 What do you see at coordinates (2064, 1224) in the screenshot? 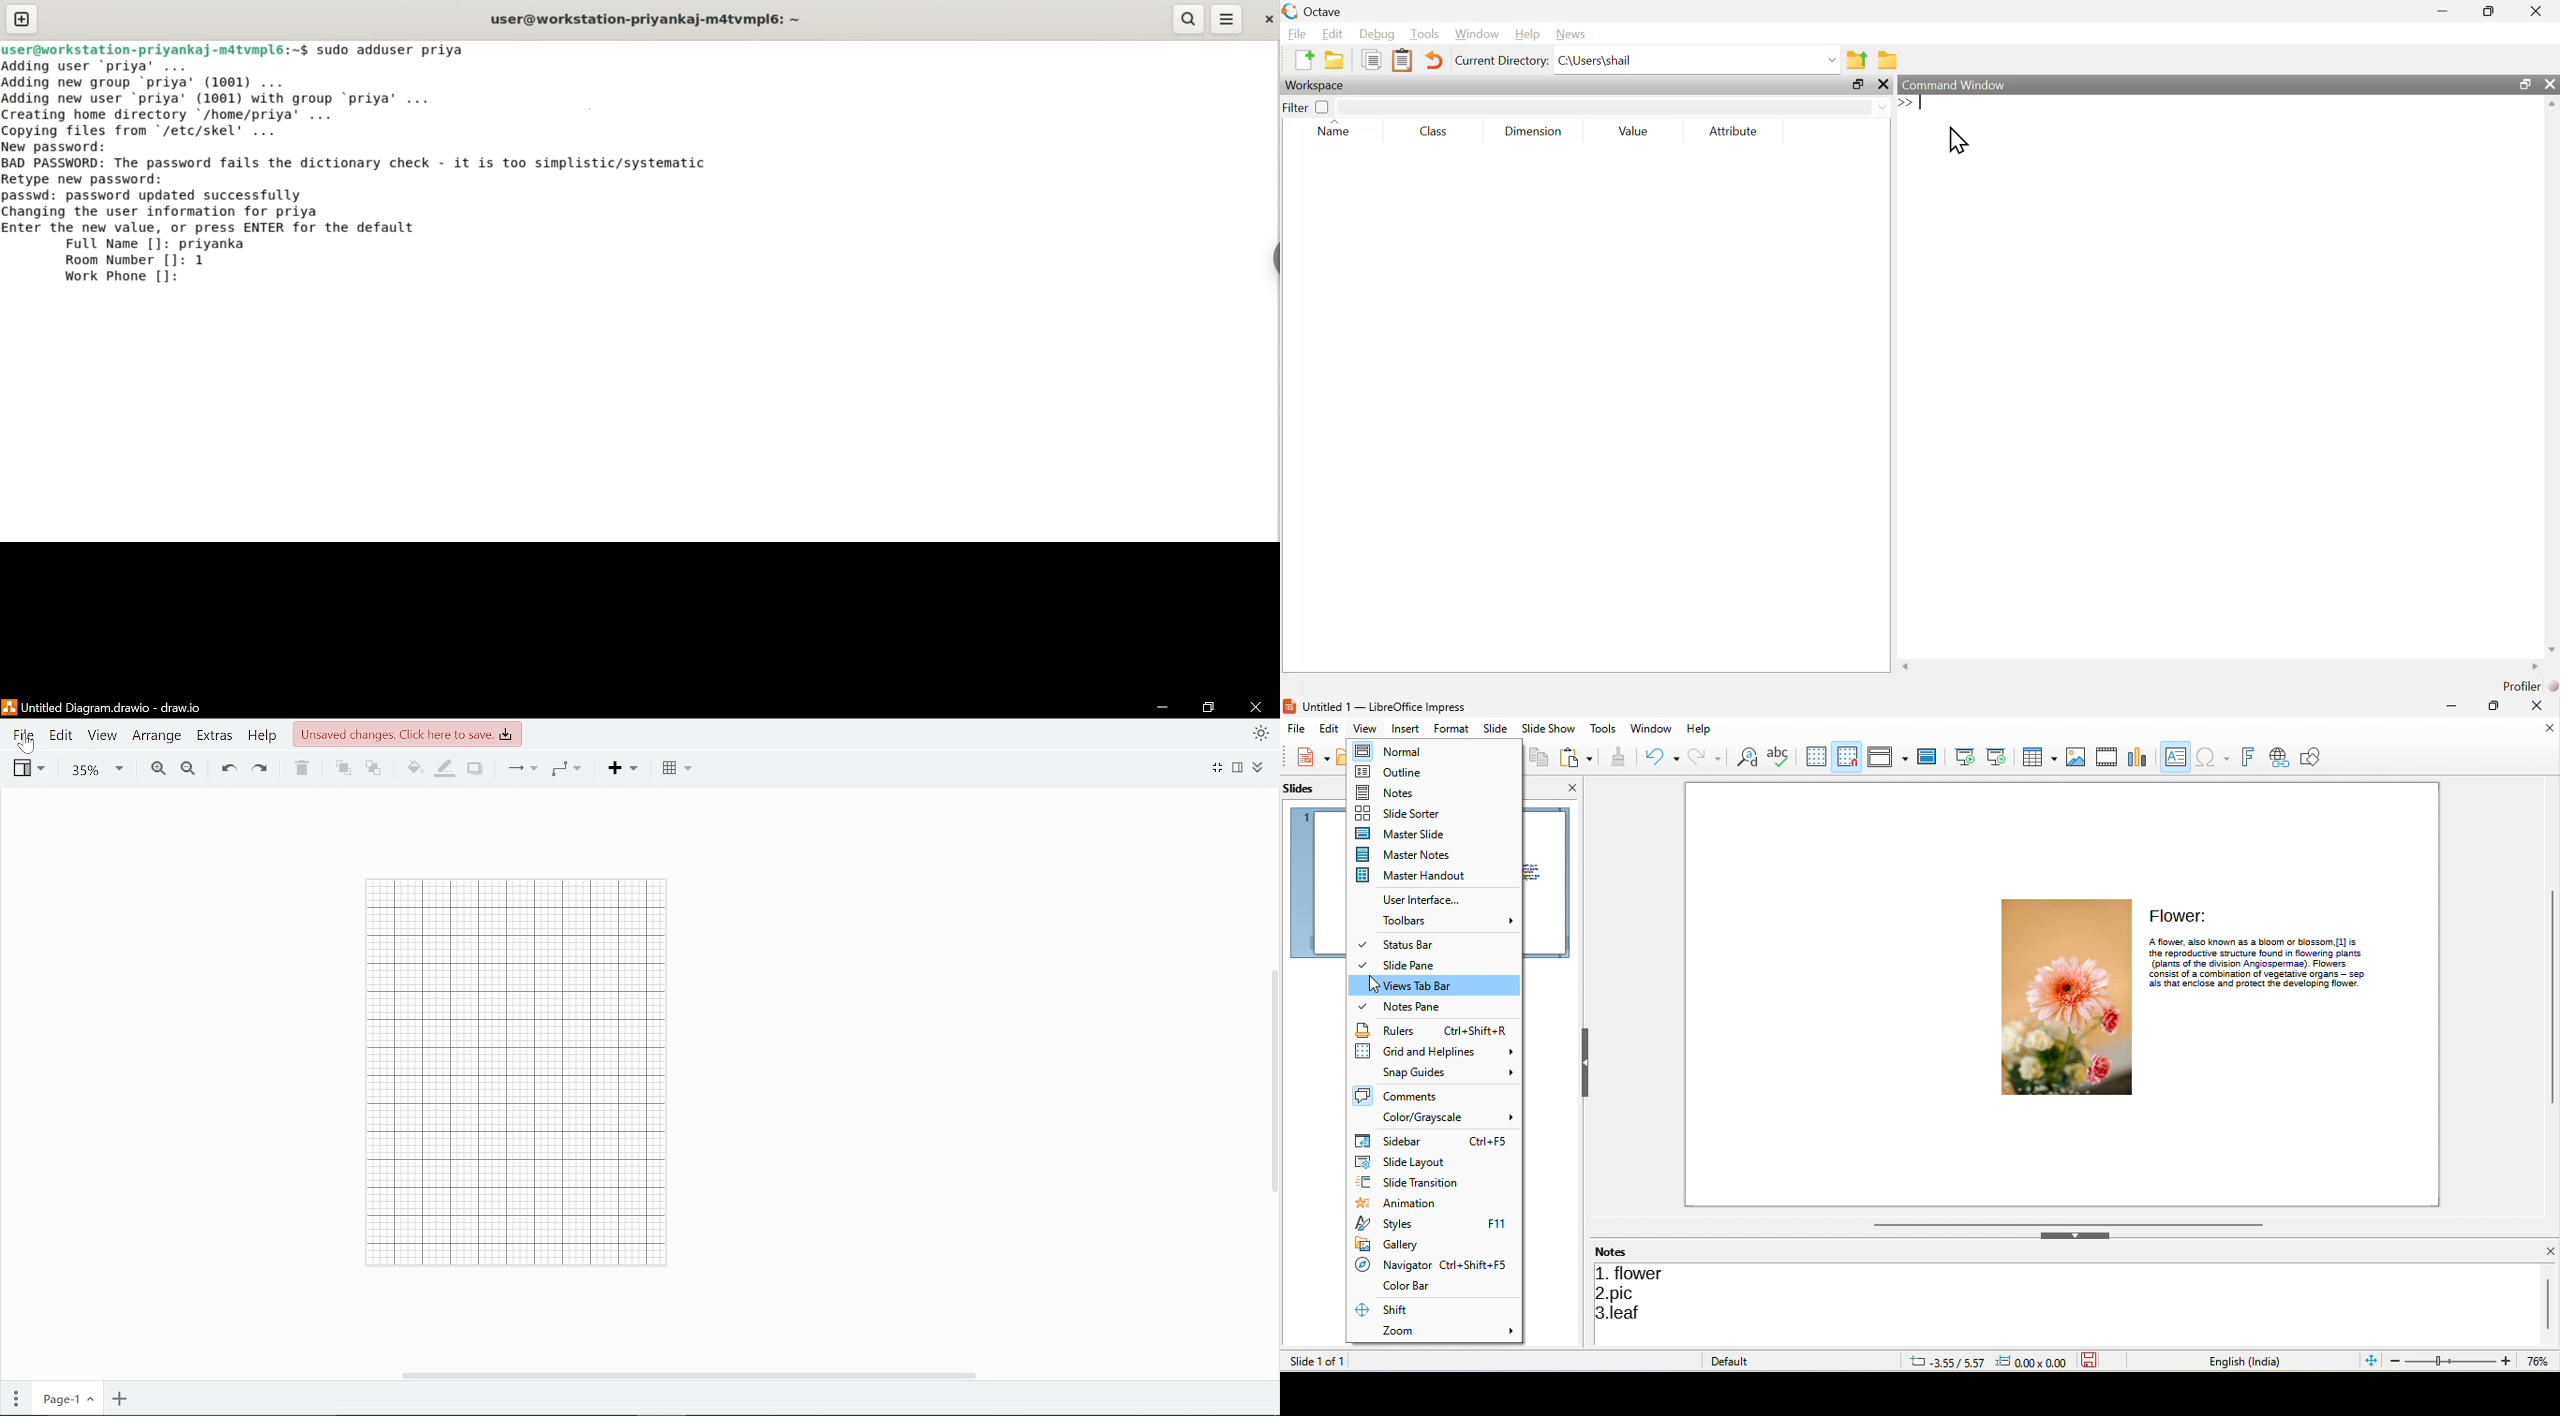
I see `horizontal scroll bar` at bounding box center [2064, 1224].